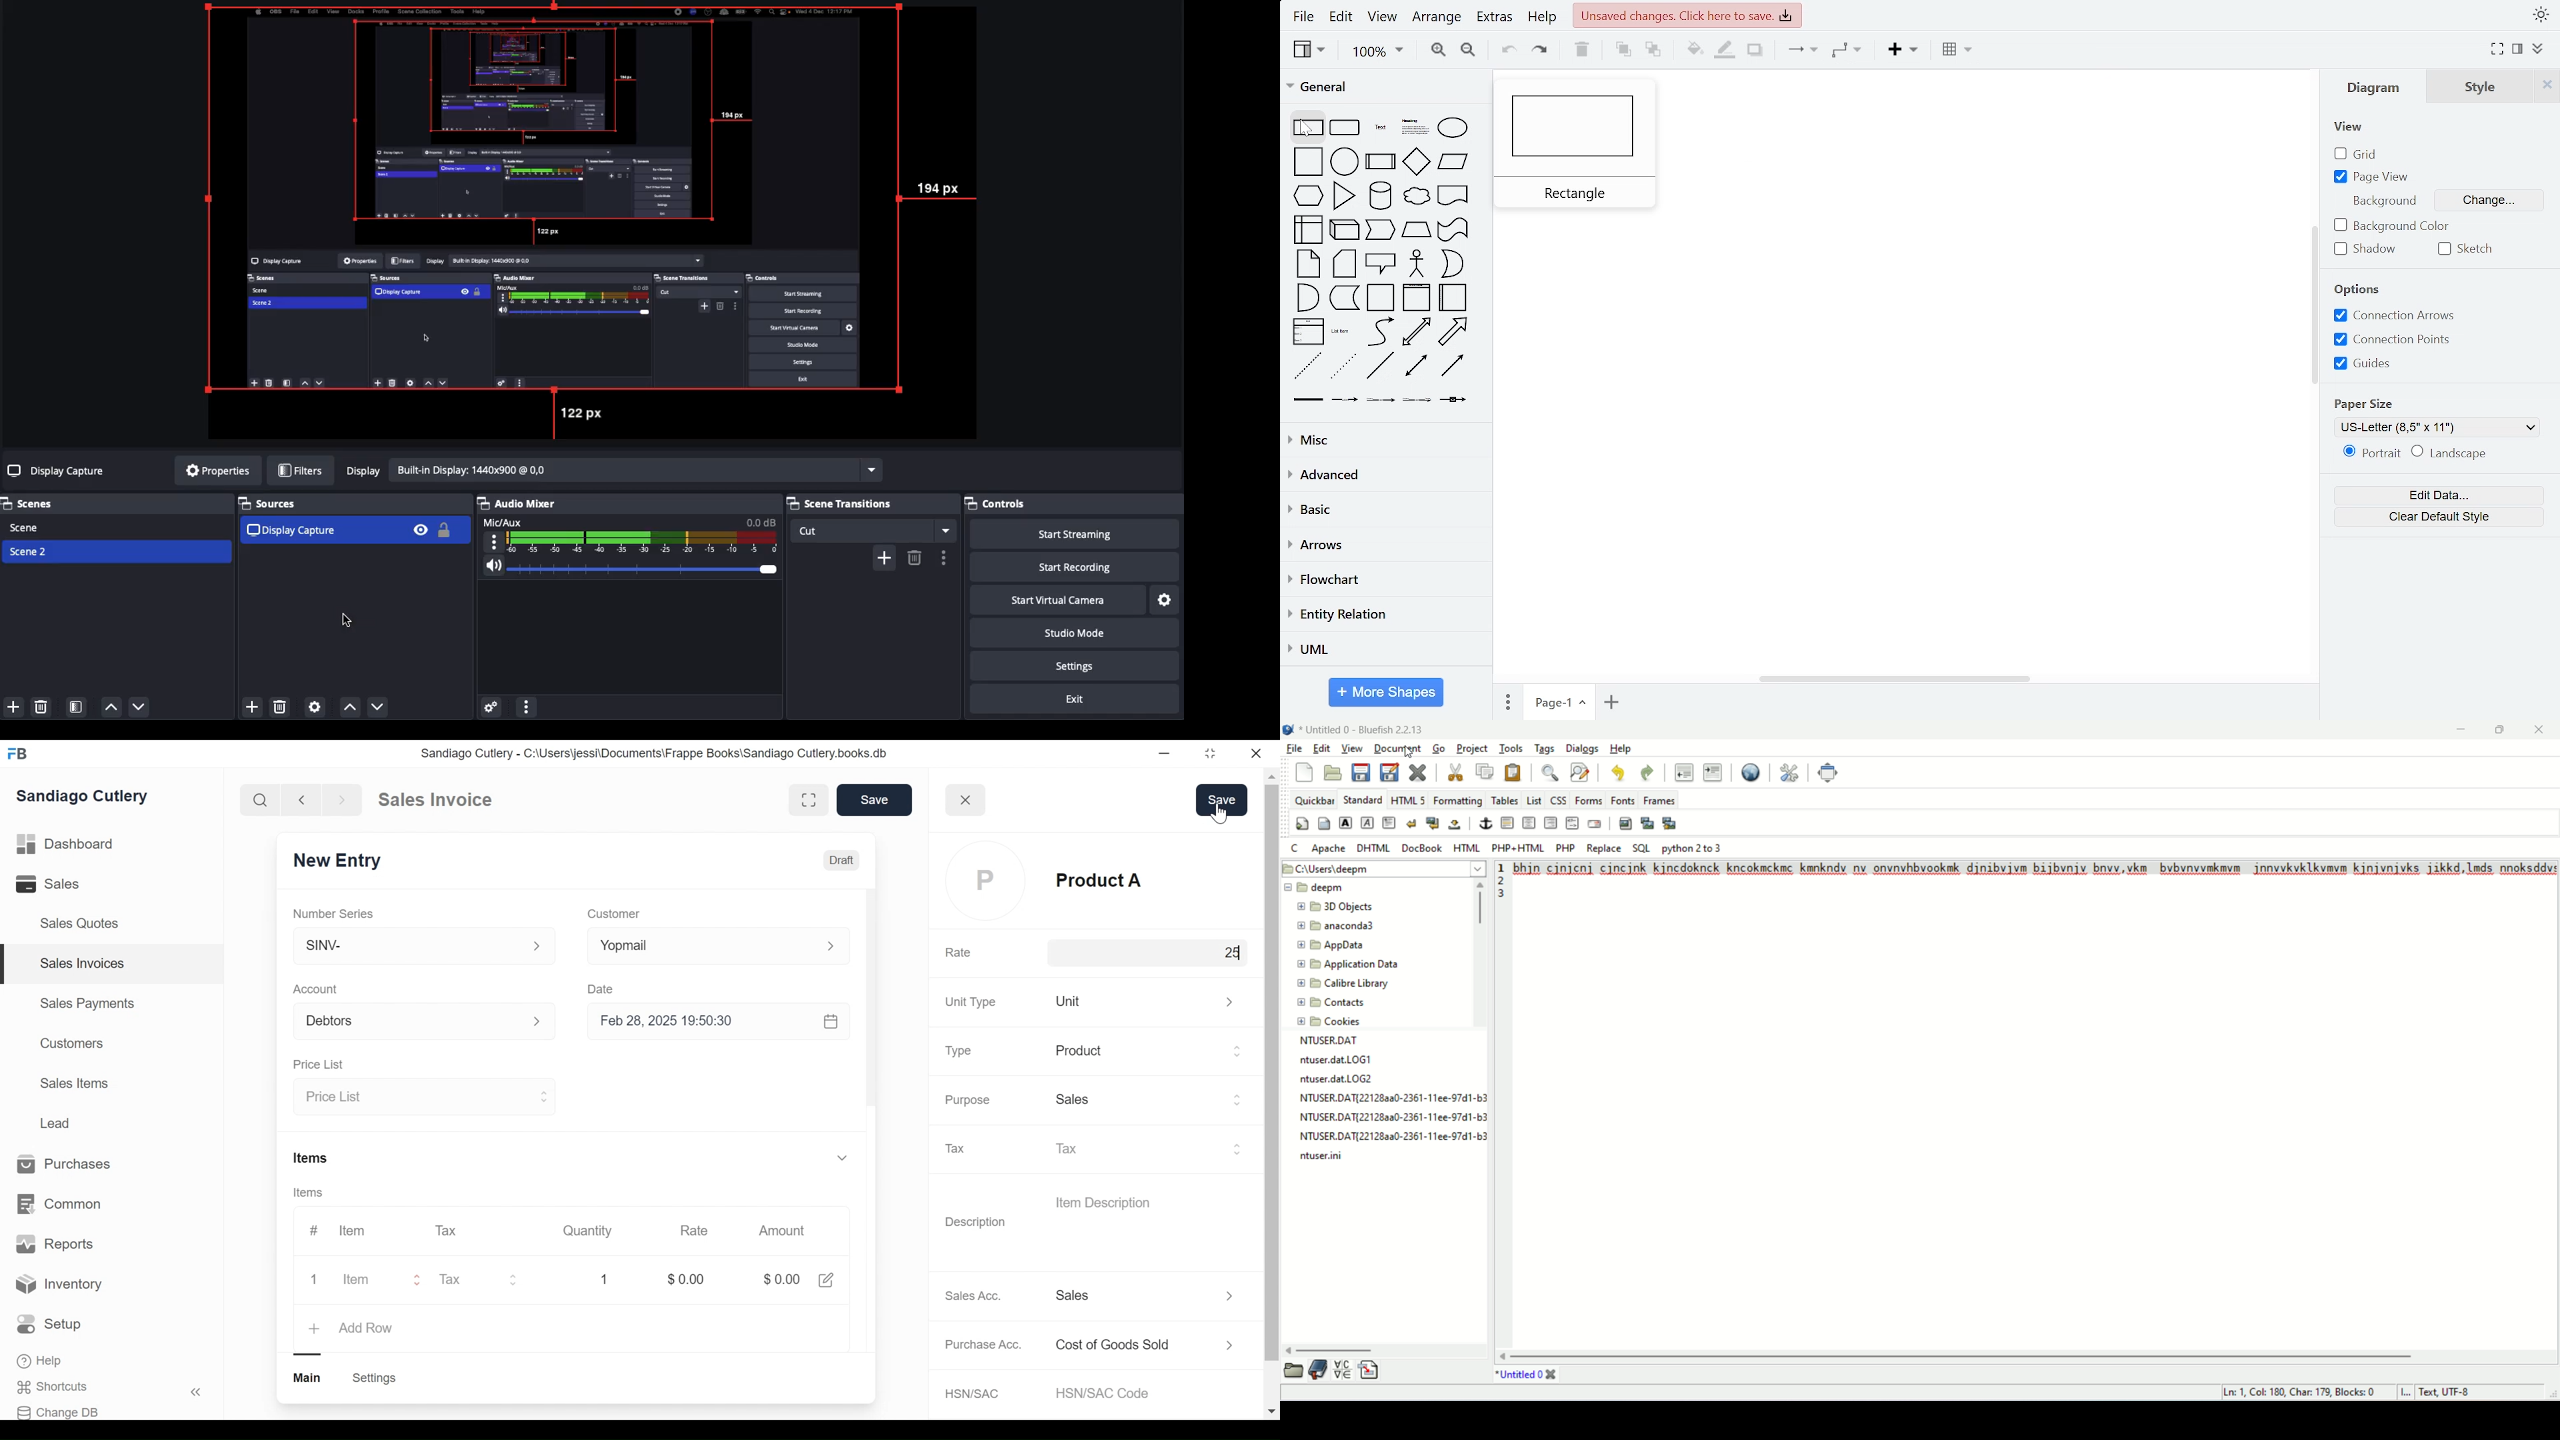 This screenshot has height=1456, width=2576. Describe the element at coordinates (196, 1394) in the screenshot. I see `«` at that location.